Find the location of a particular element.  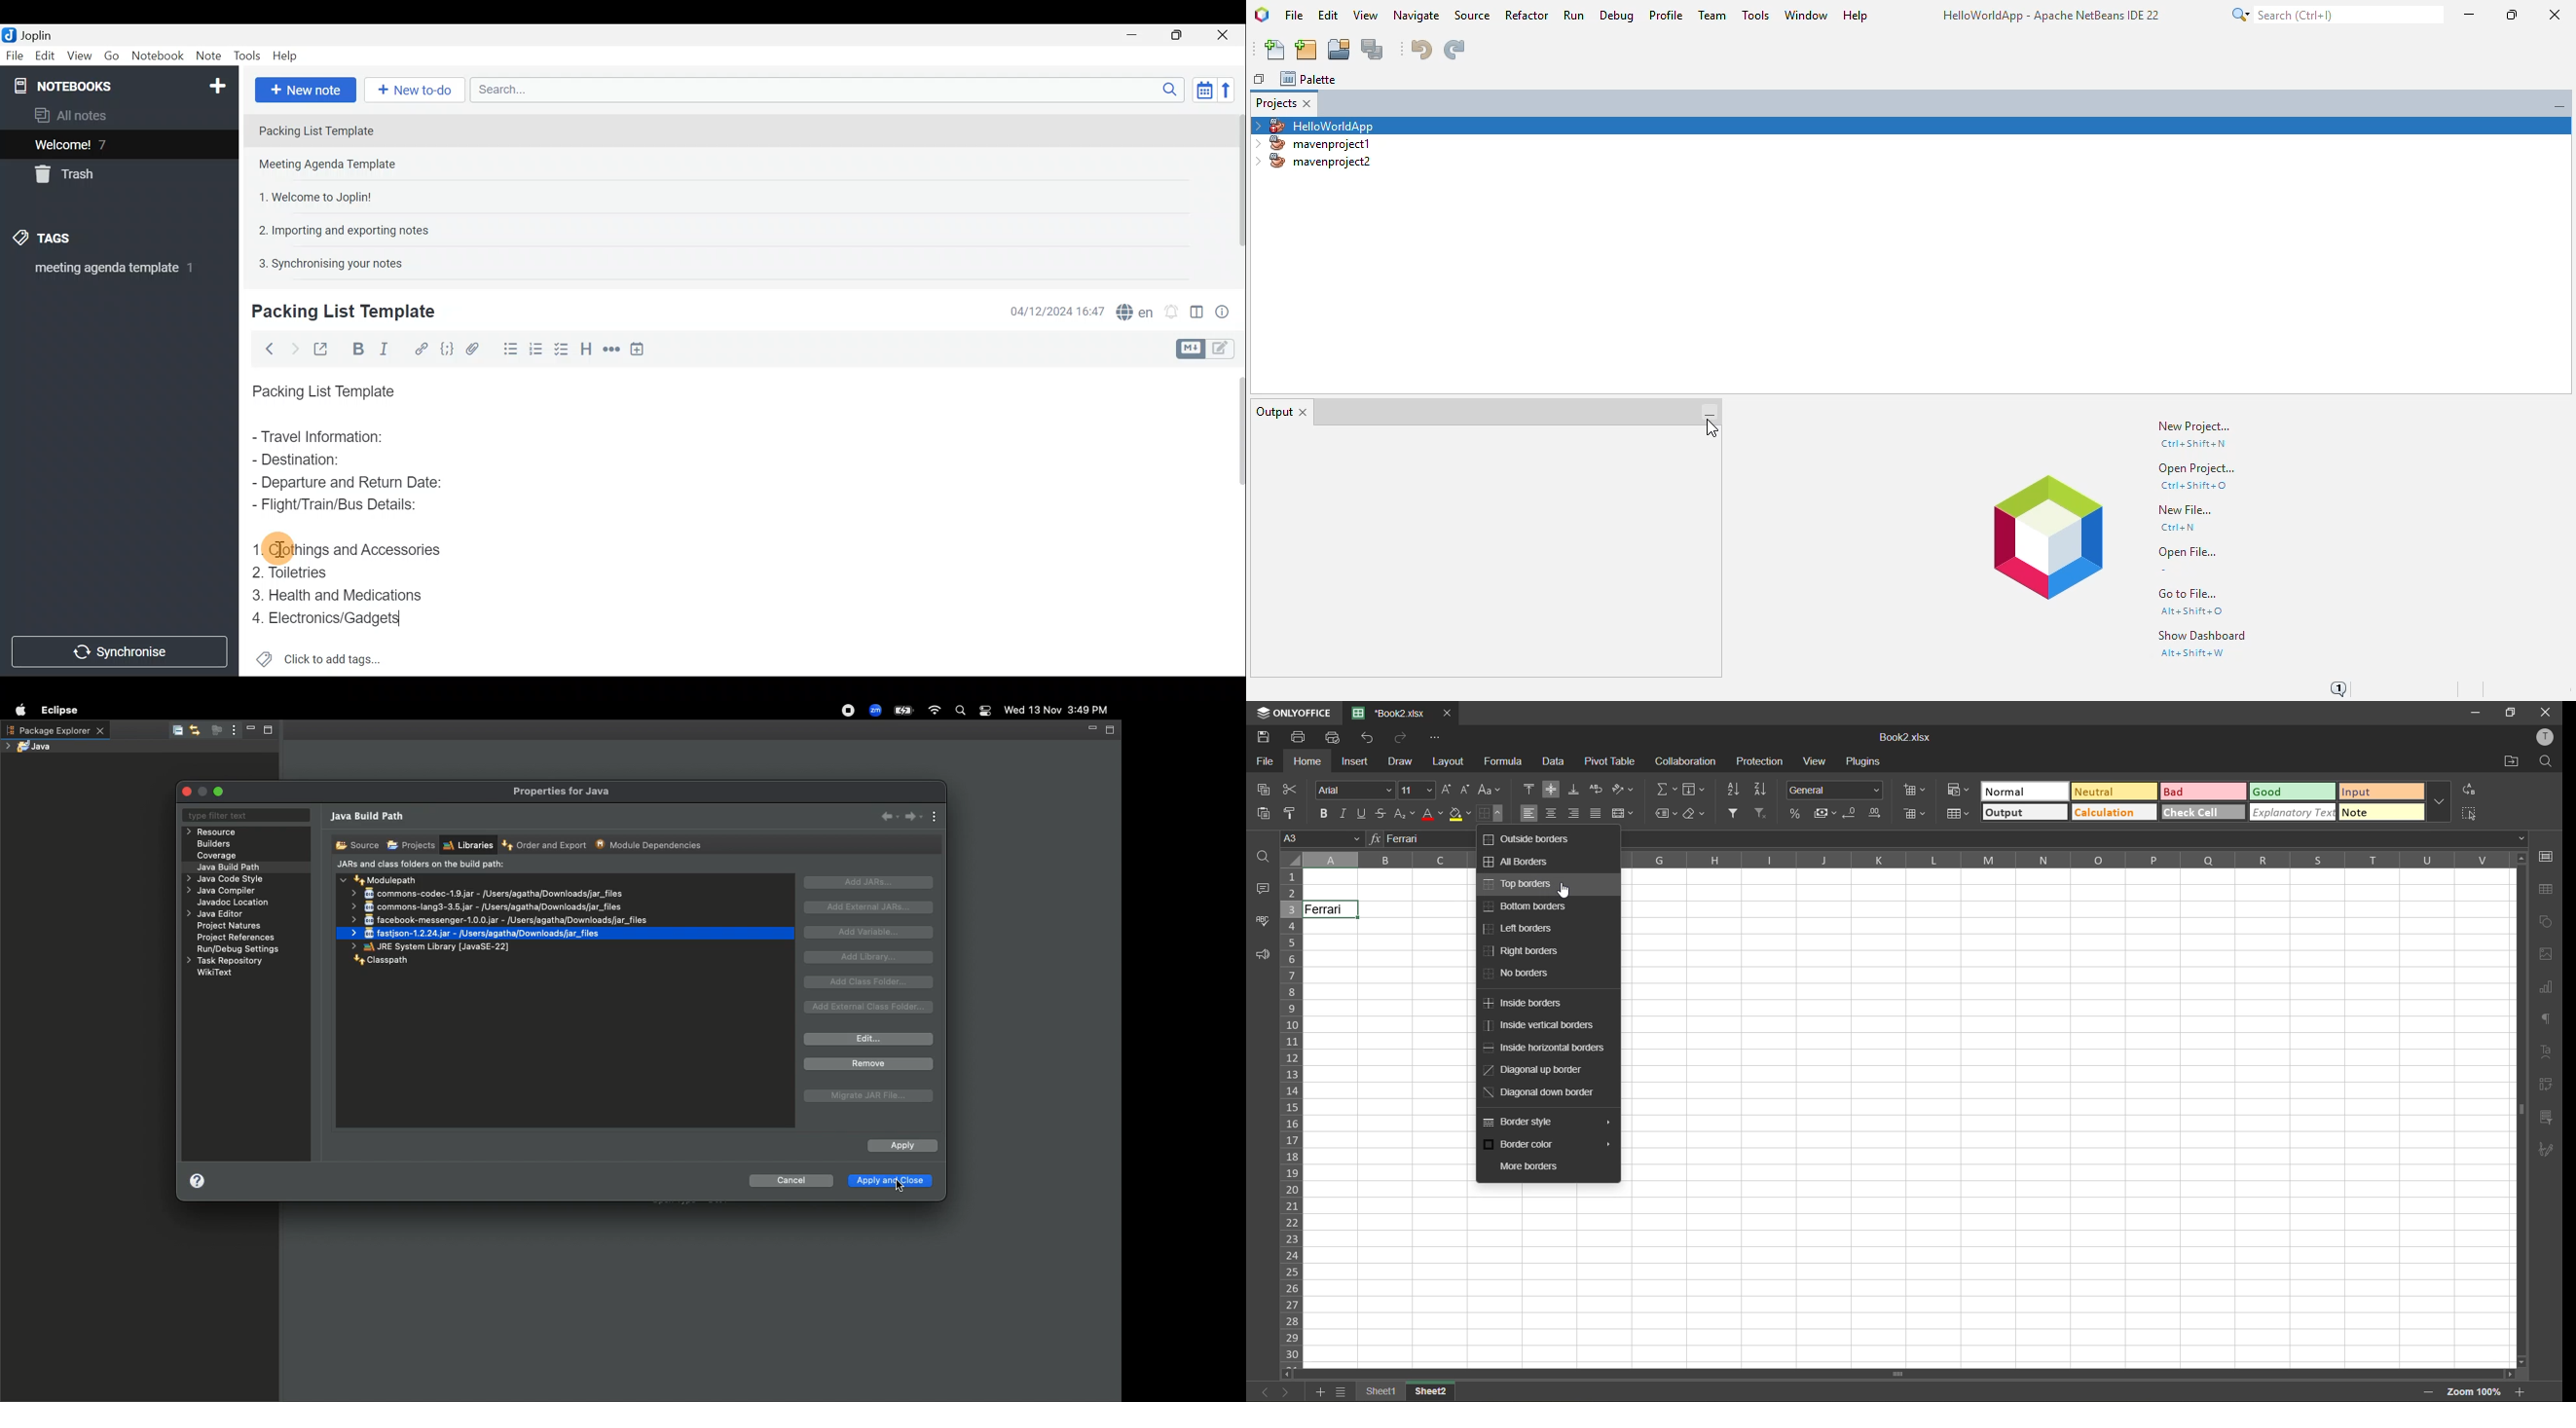

charts is located at coordinates (2544, 987).